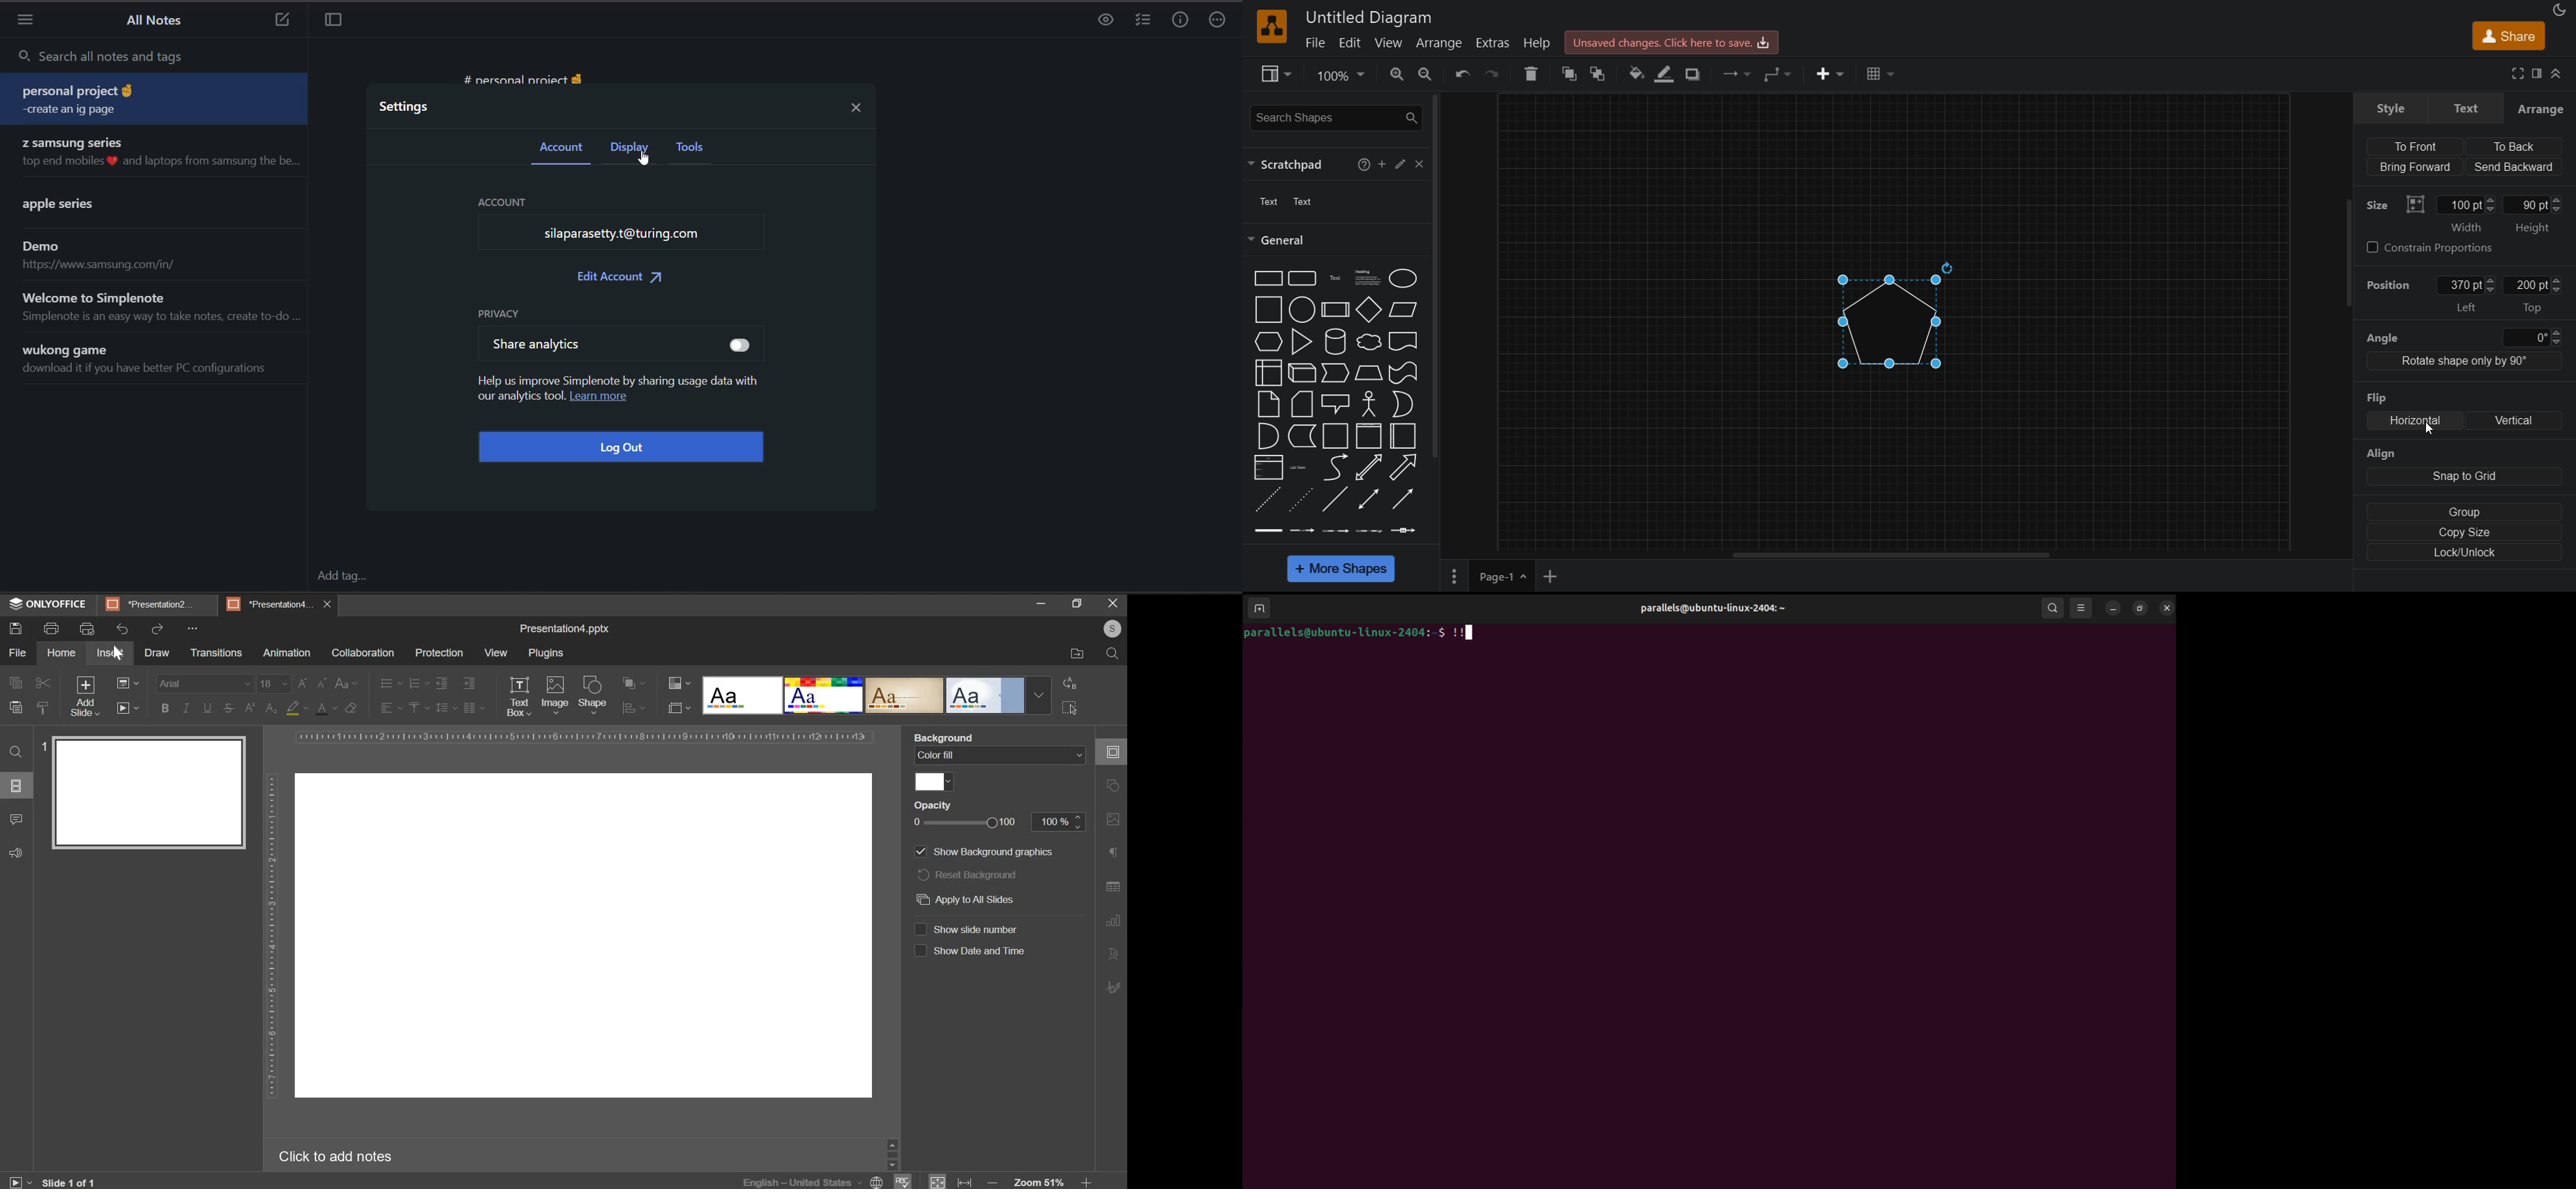 The width and height of the screenshot is (2576, 1204). What do you see at coordinates (1879, 72) in the screenshot?
I see `table` at bounding box center [1879, 72].